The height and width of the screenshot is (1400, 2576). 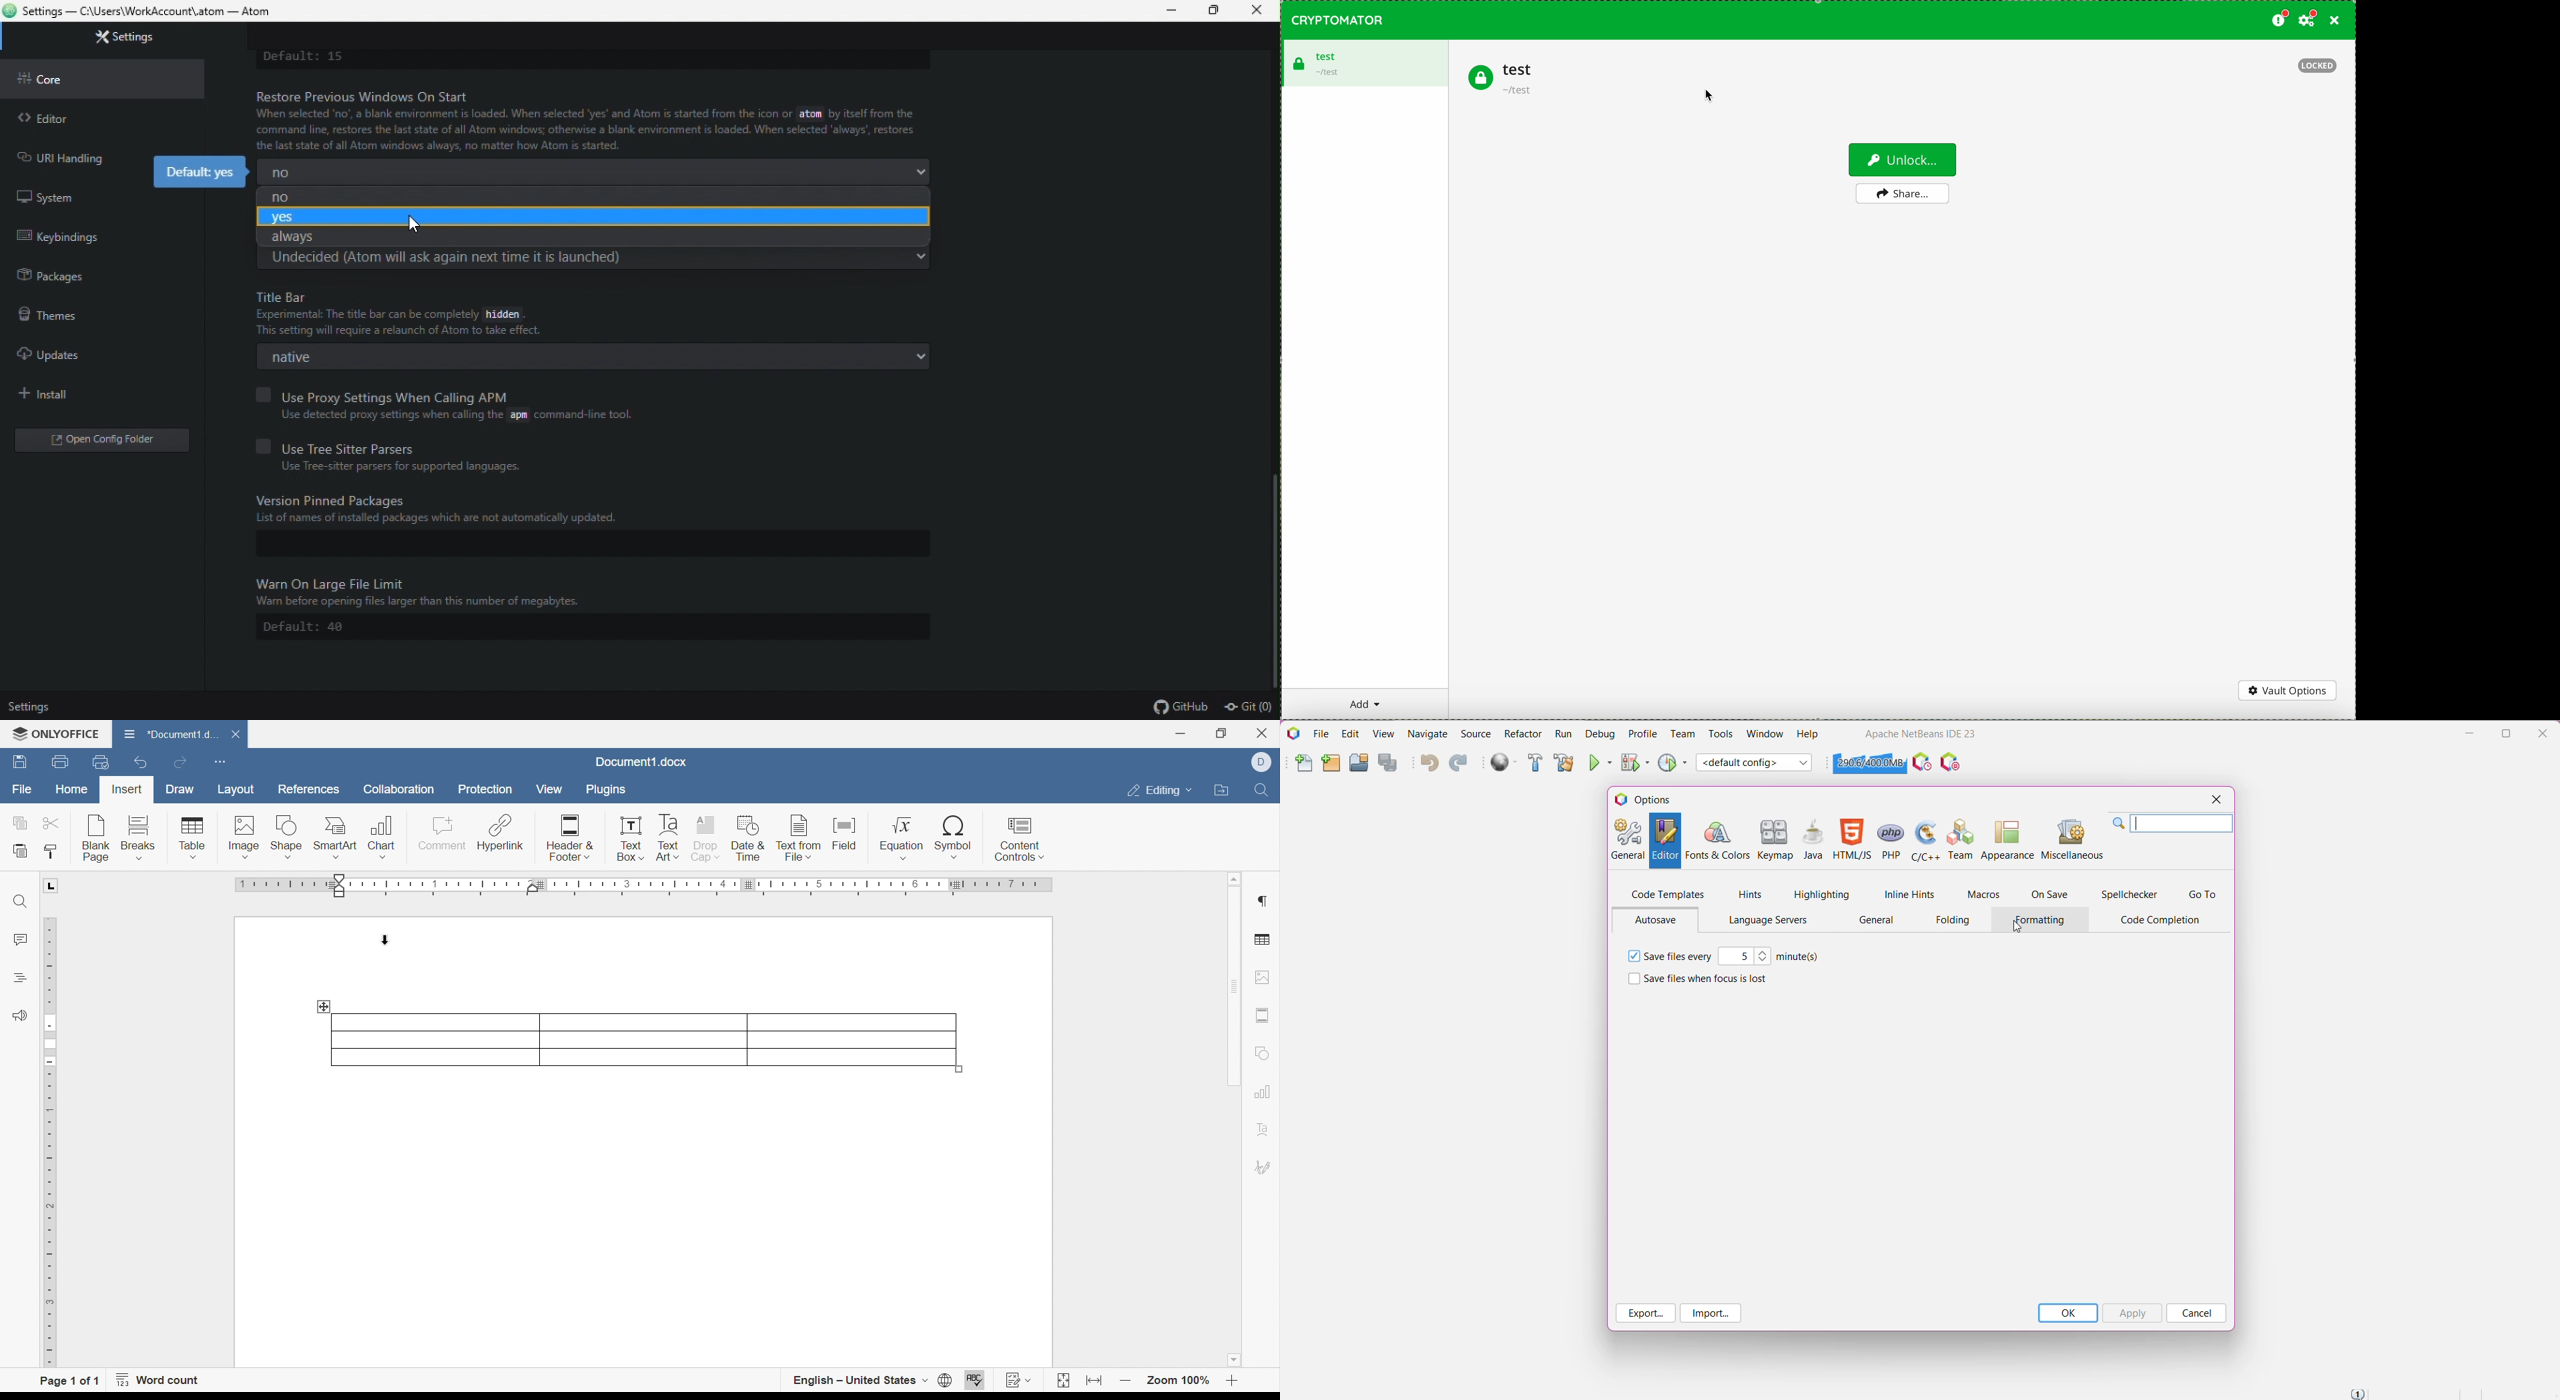 What do you see at coordinates (630, 840) in the screenshot?
I see `Text box` at bounding box center [630, 840].